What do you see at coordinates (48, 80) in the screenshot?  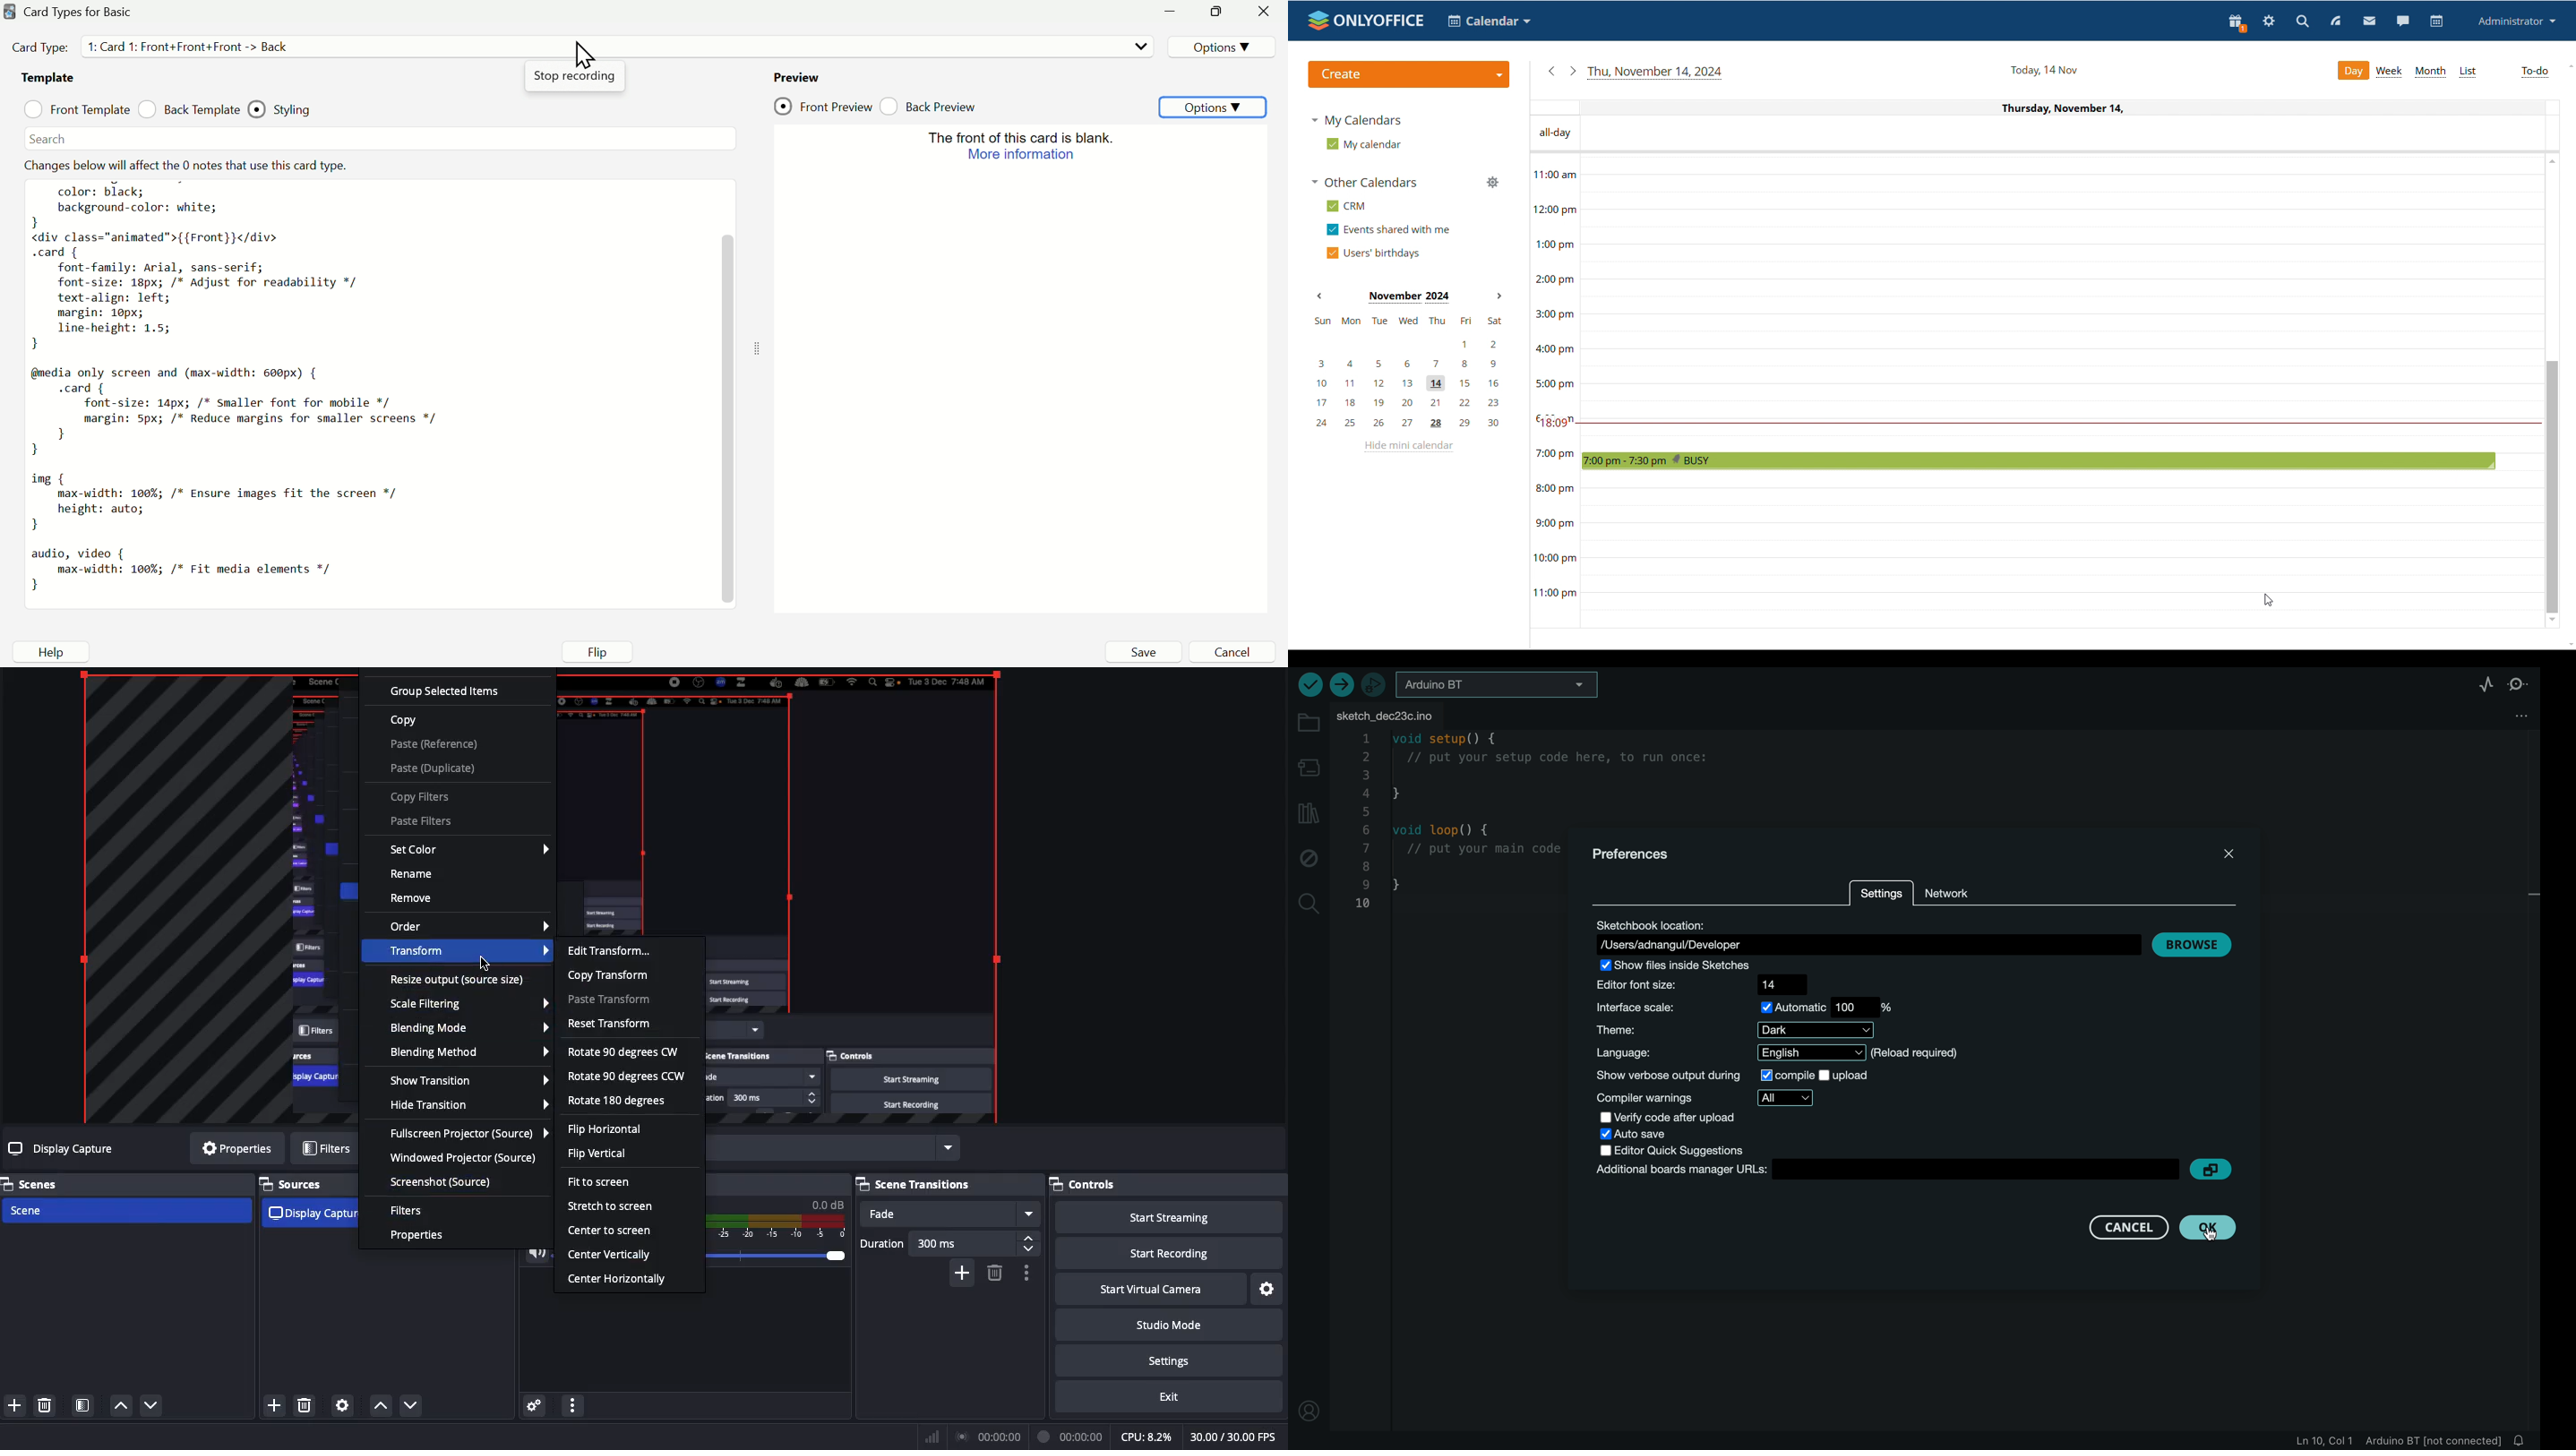 I see `Template` at bounding box center [48, 80].